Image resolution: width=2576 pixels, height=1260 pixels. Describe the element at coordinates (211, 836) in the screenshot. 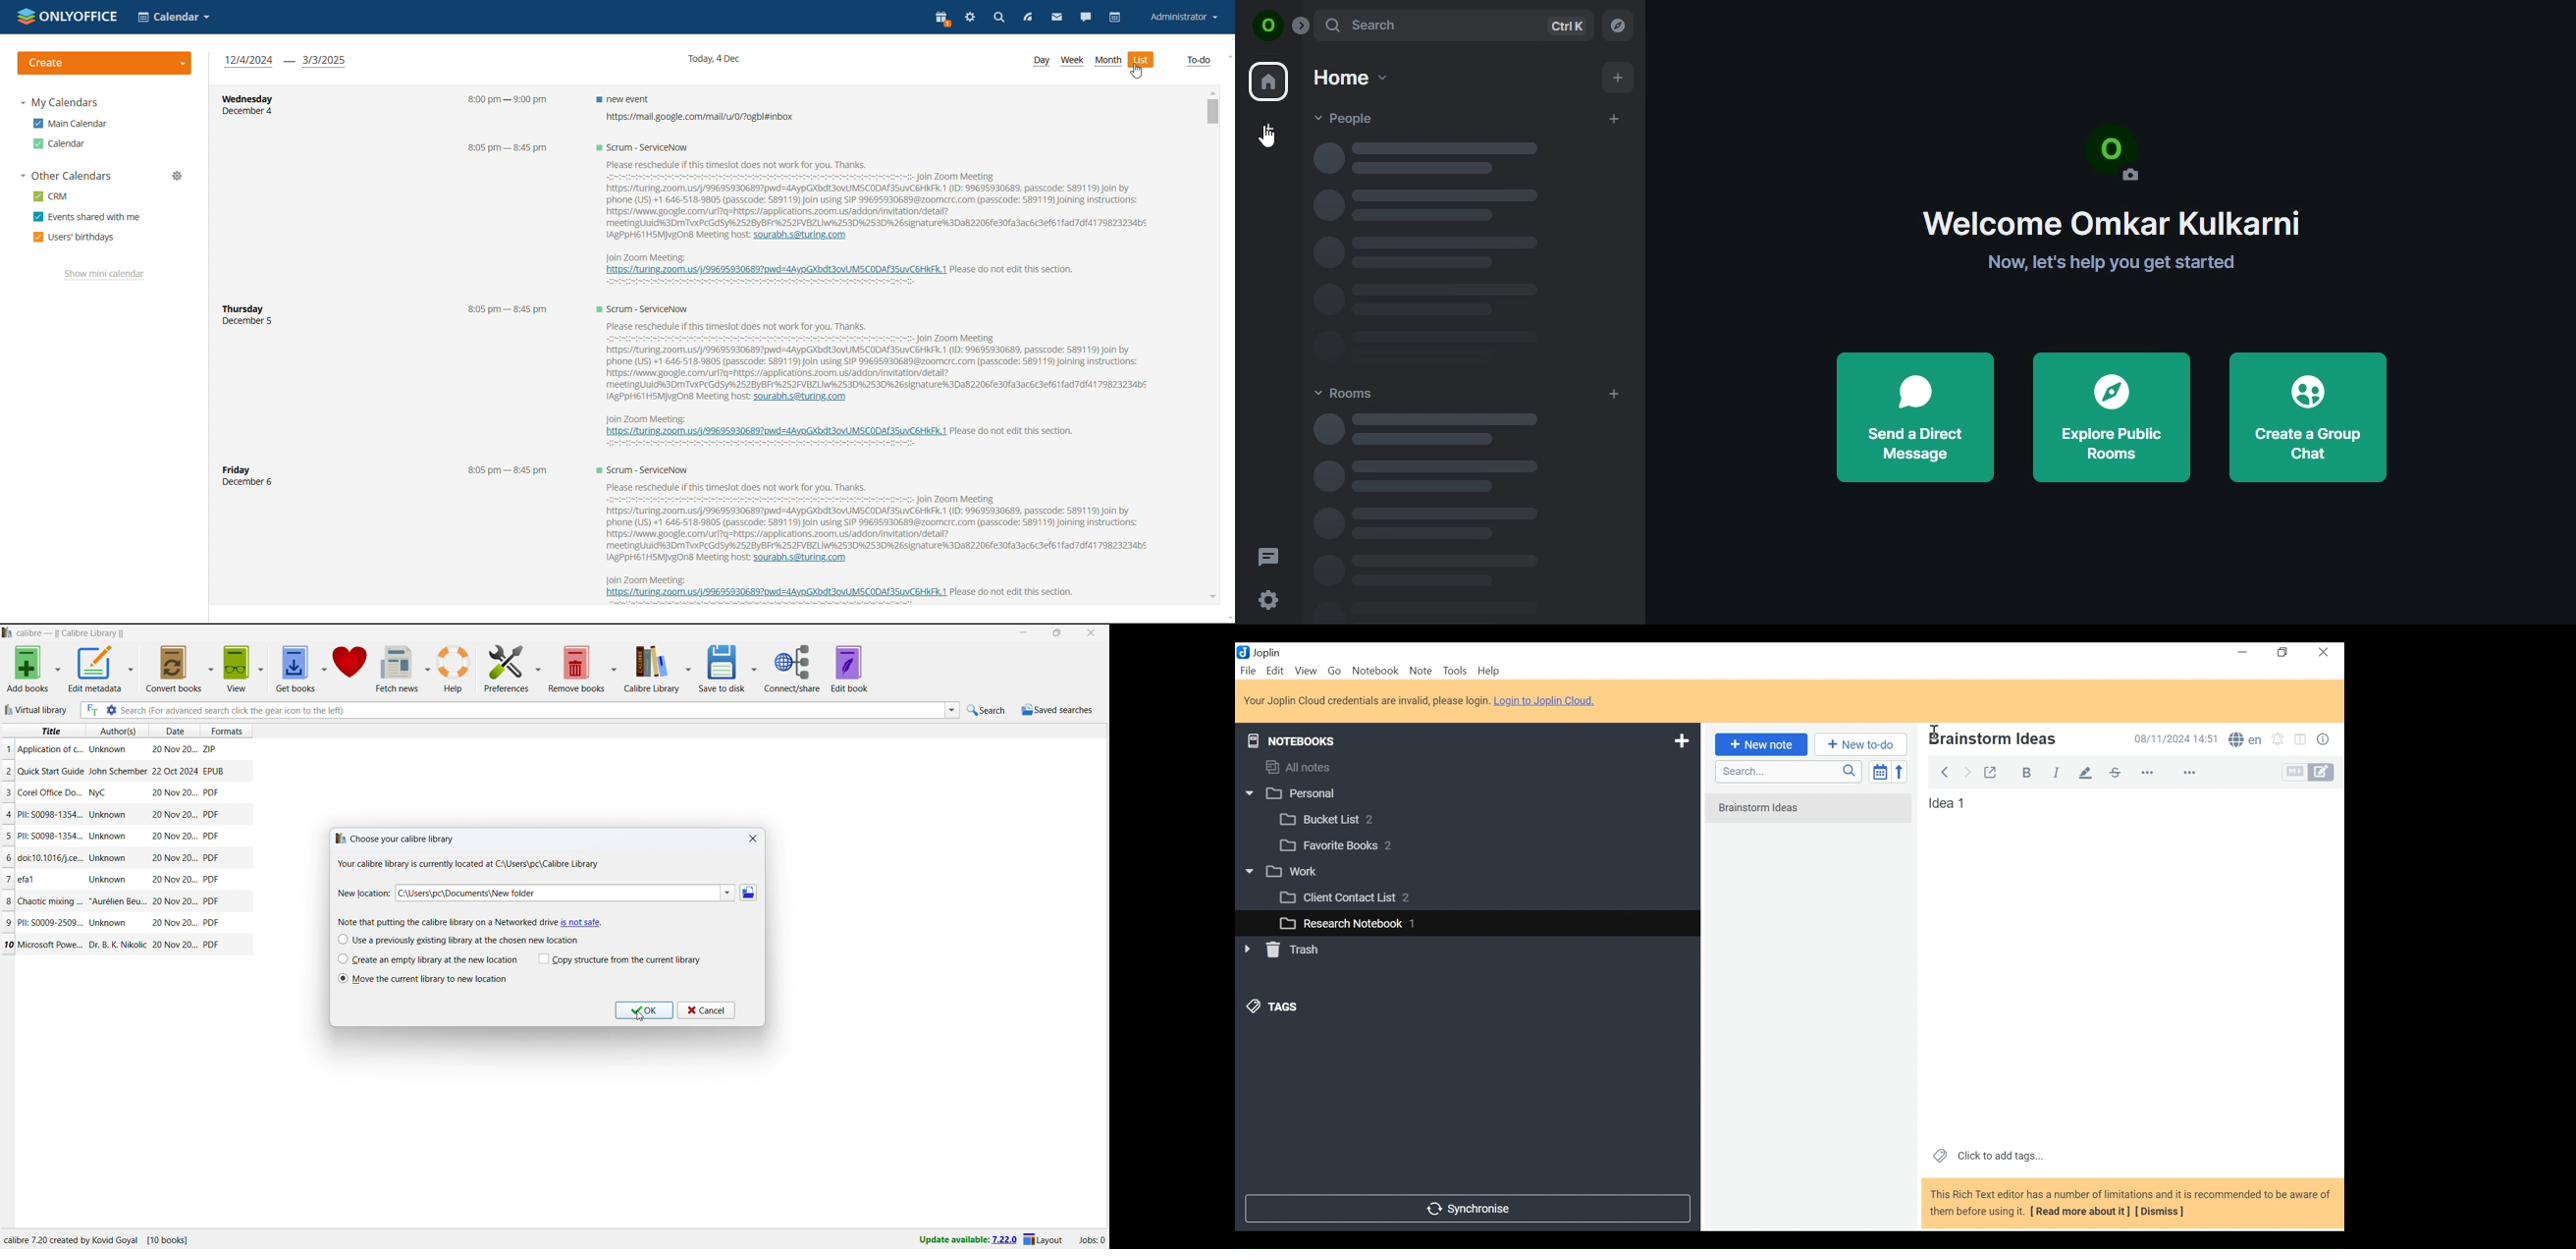

I see `PDF` at that location.